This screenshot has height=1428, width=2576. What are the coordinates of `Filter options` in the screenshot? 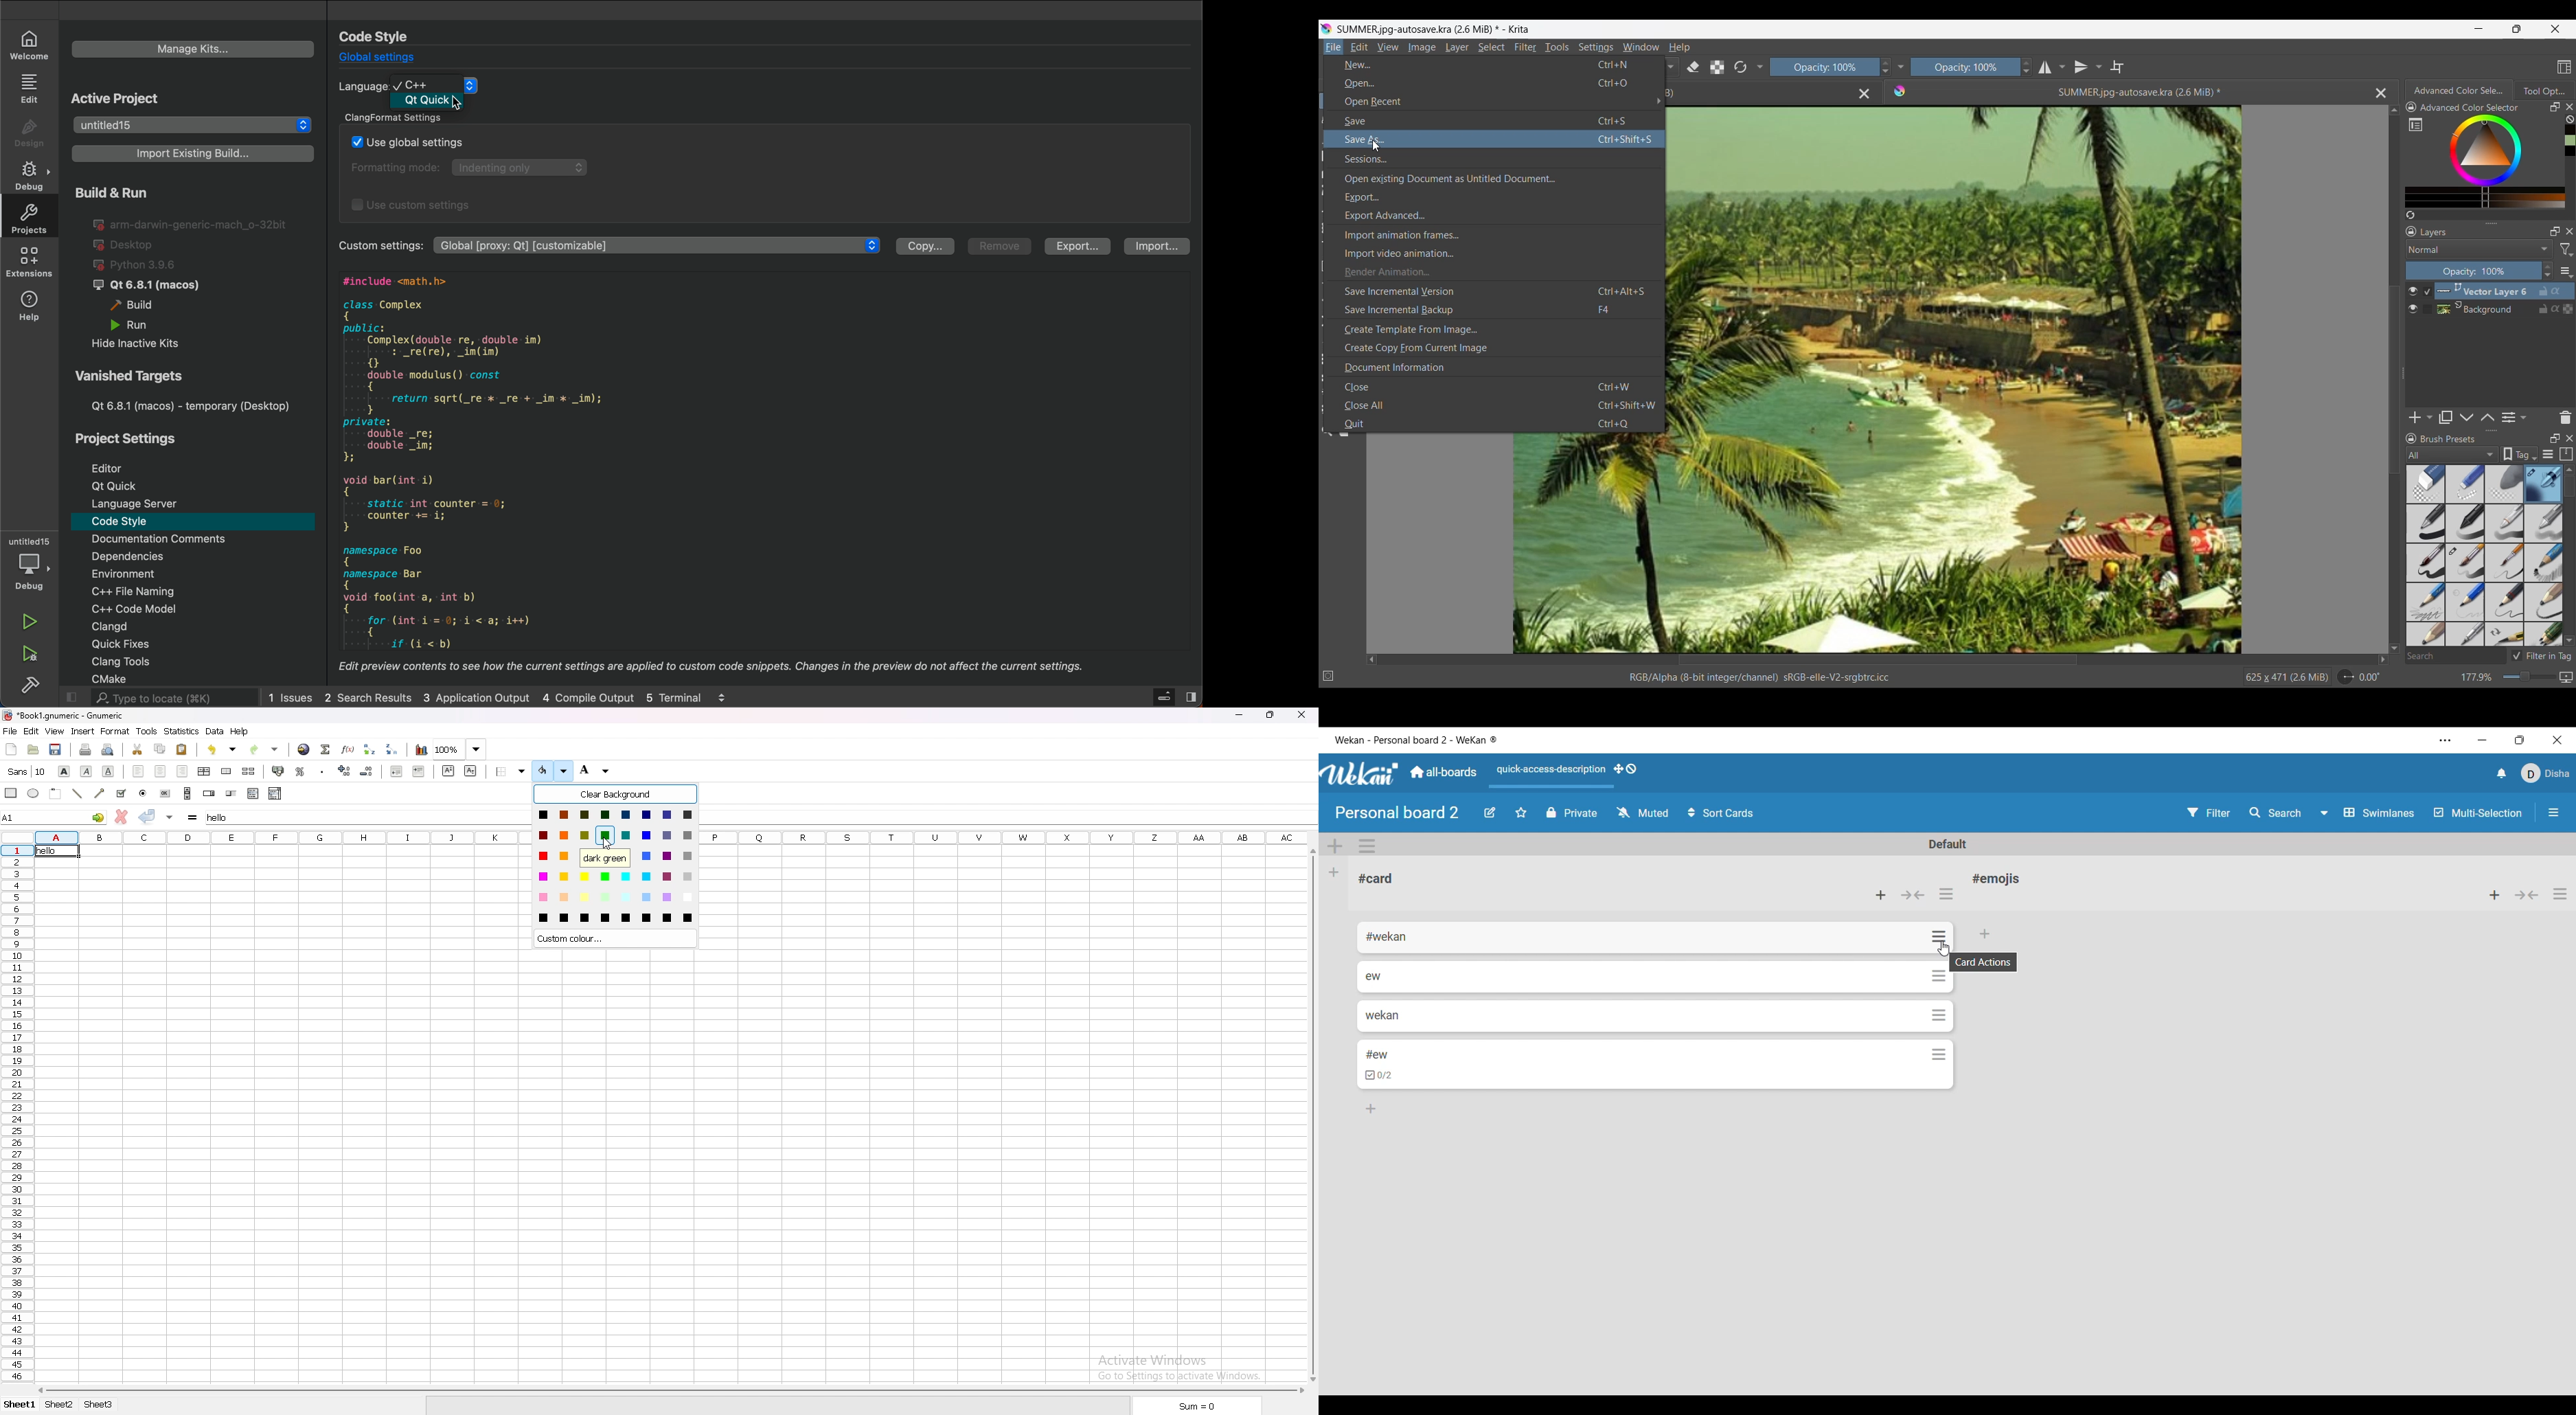 It's located at (2566, 250).